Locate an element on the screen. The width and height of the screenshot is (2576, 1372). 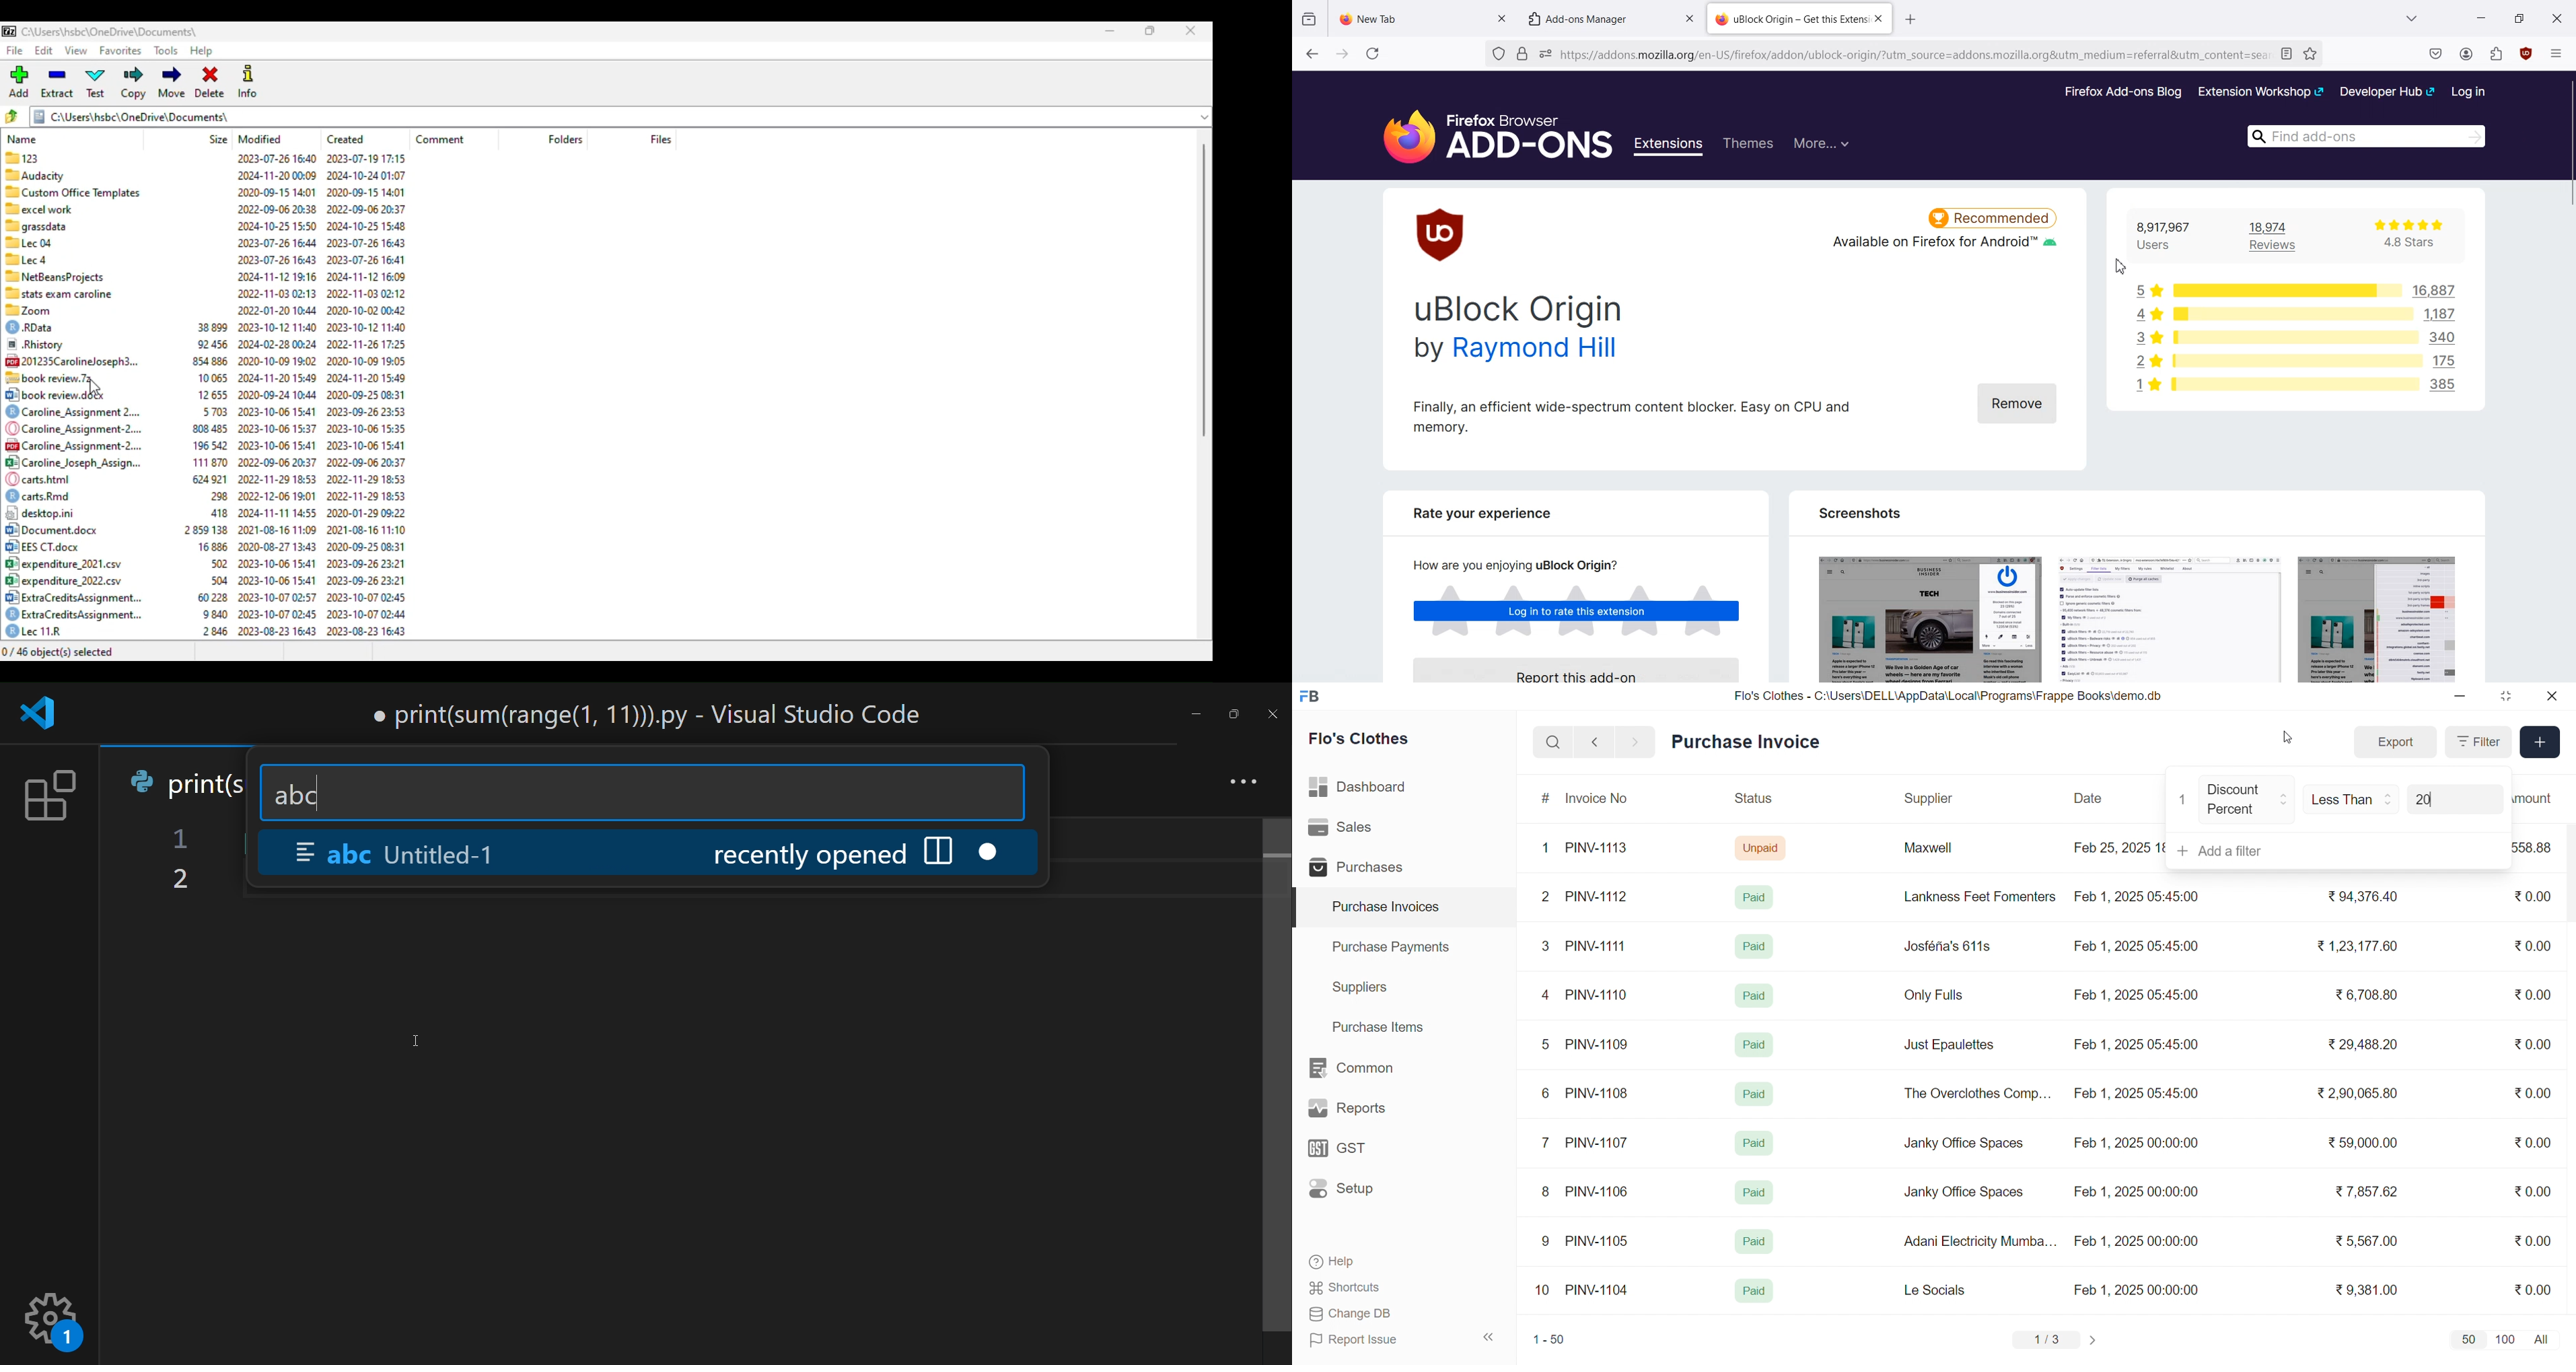
Report this Add-on is located at coordinates (1584, 668).